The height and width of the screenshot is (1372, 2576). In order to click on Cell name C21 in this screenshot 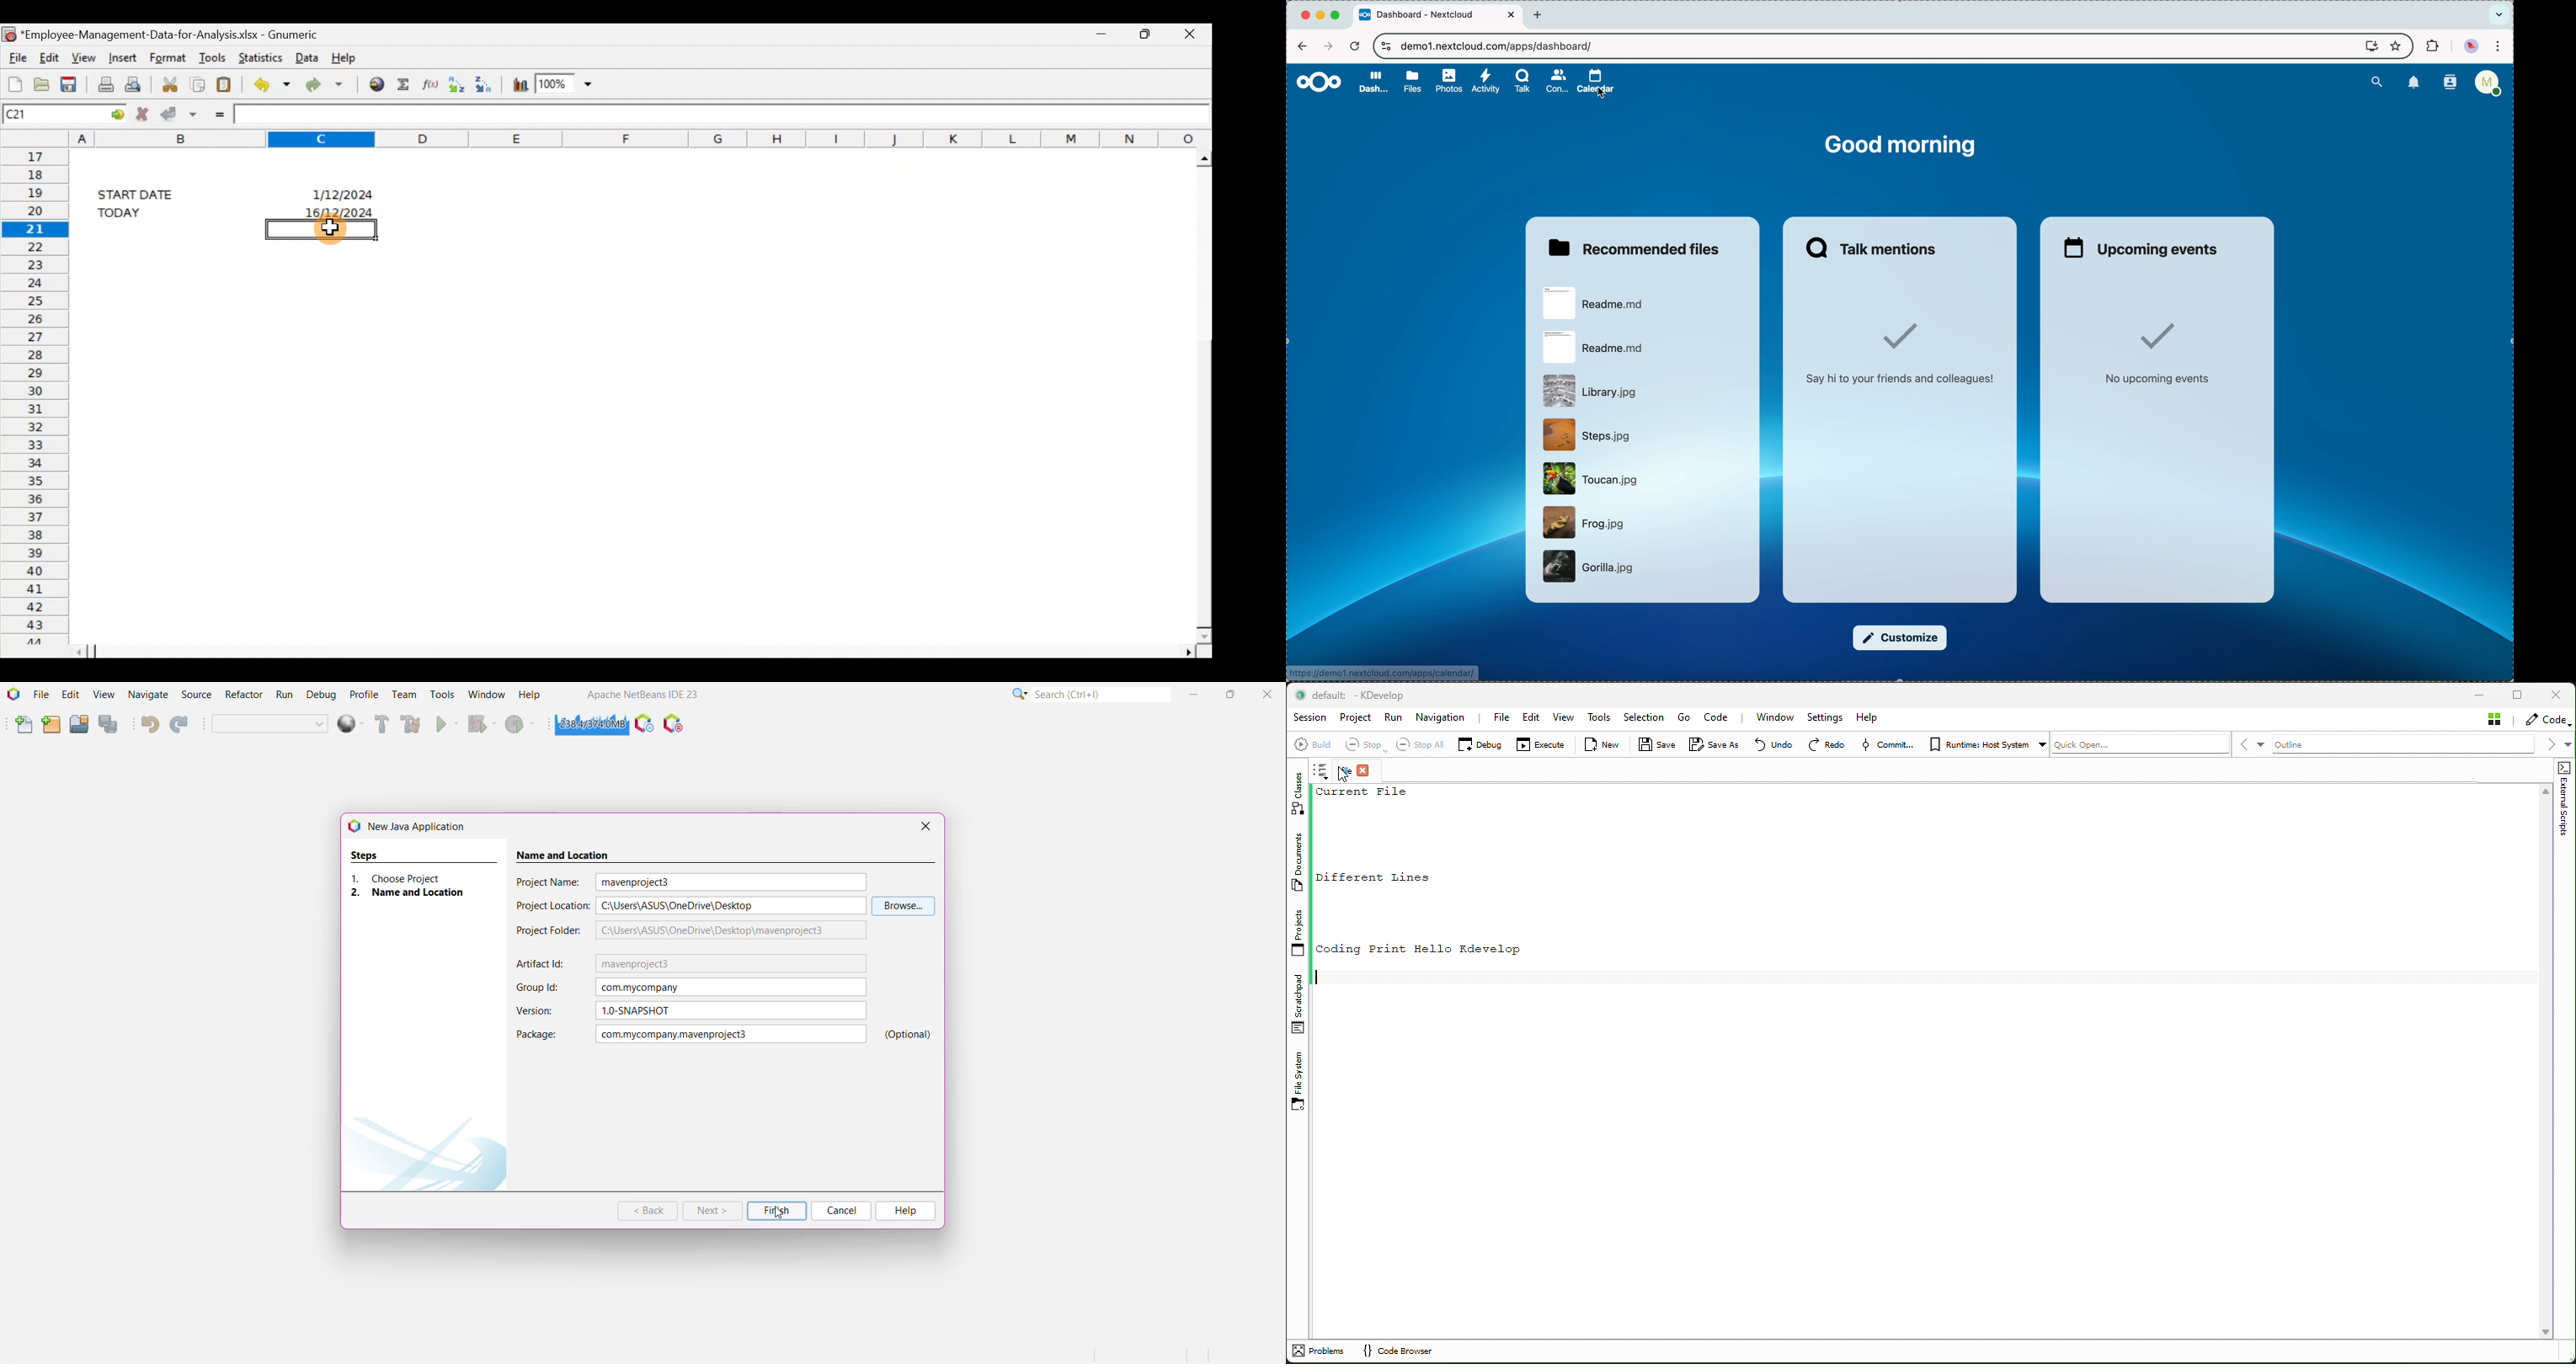, I will do `click(40, 113)`.